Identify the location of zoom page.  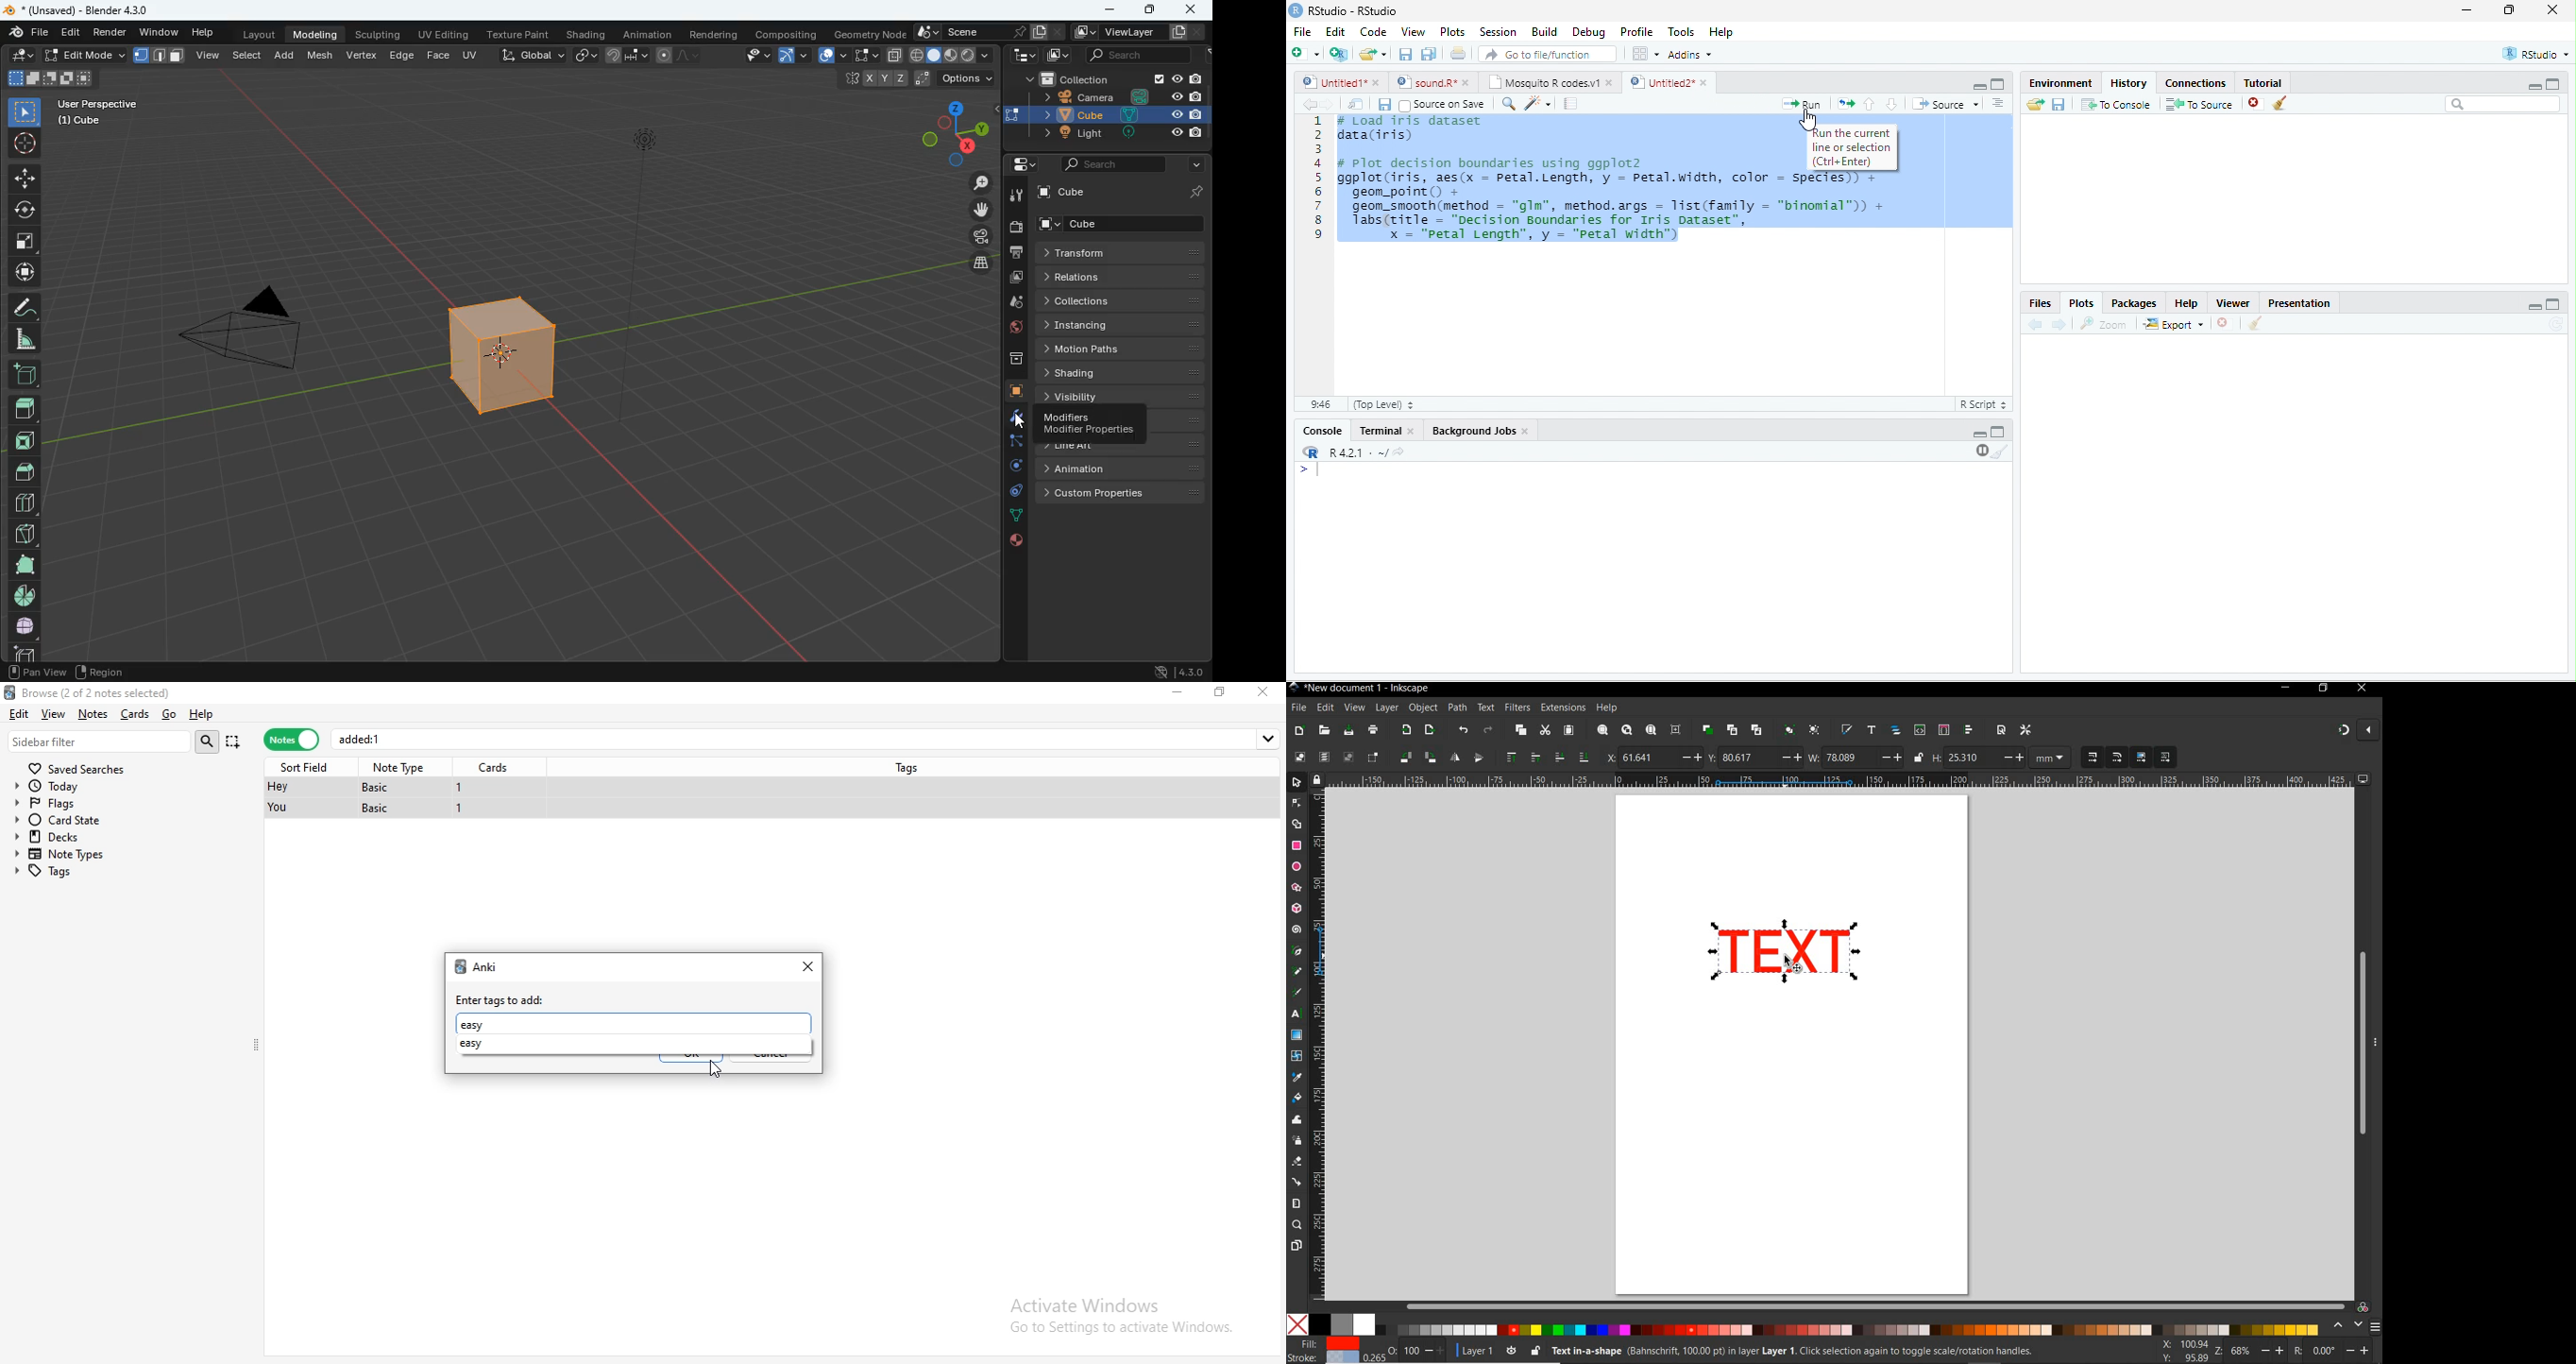
(1651, 730).